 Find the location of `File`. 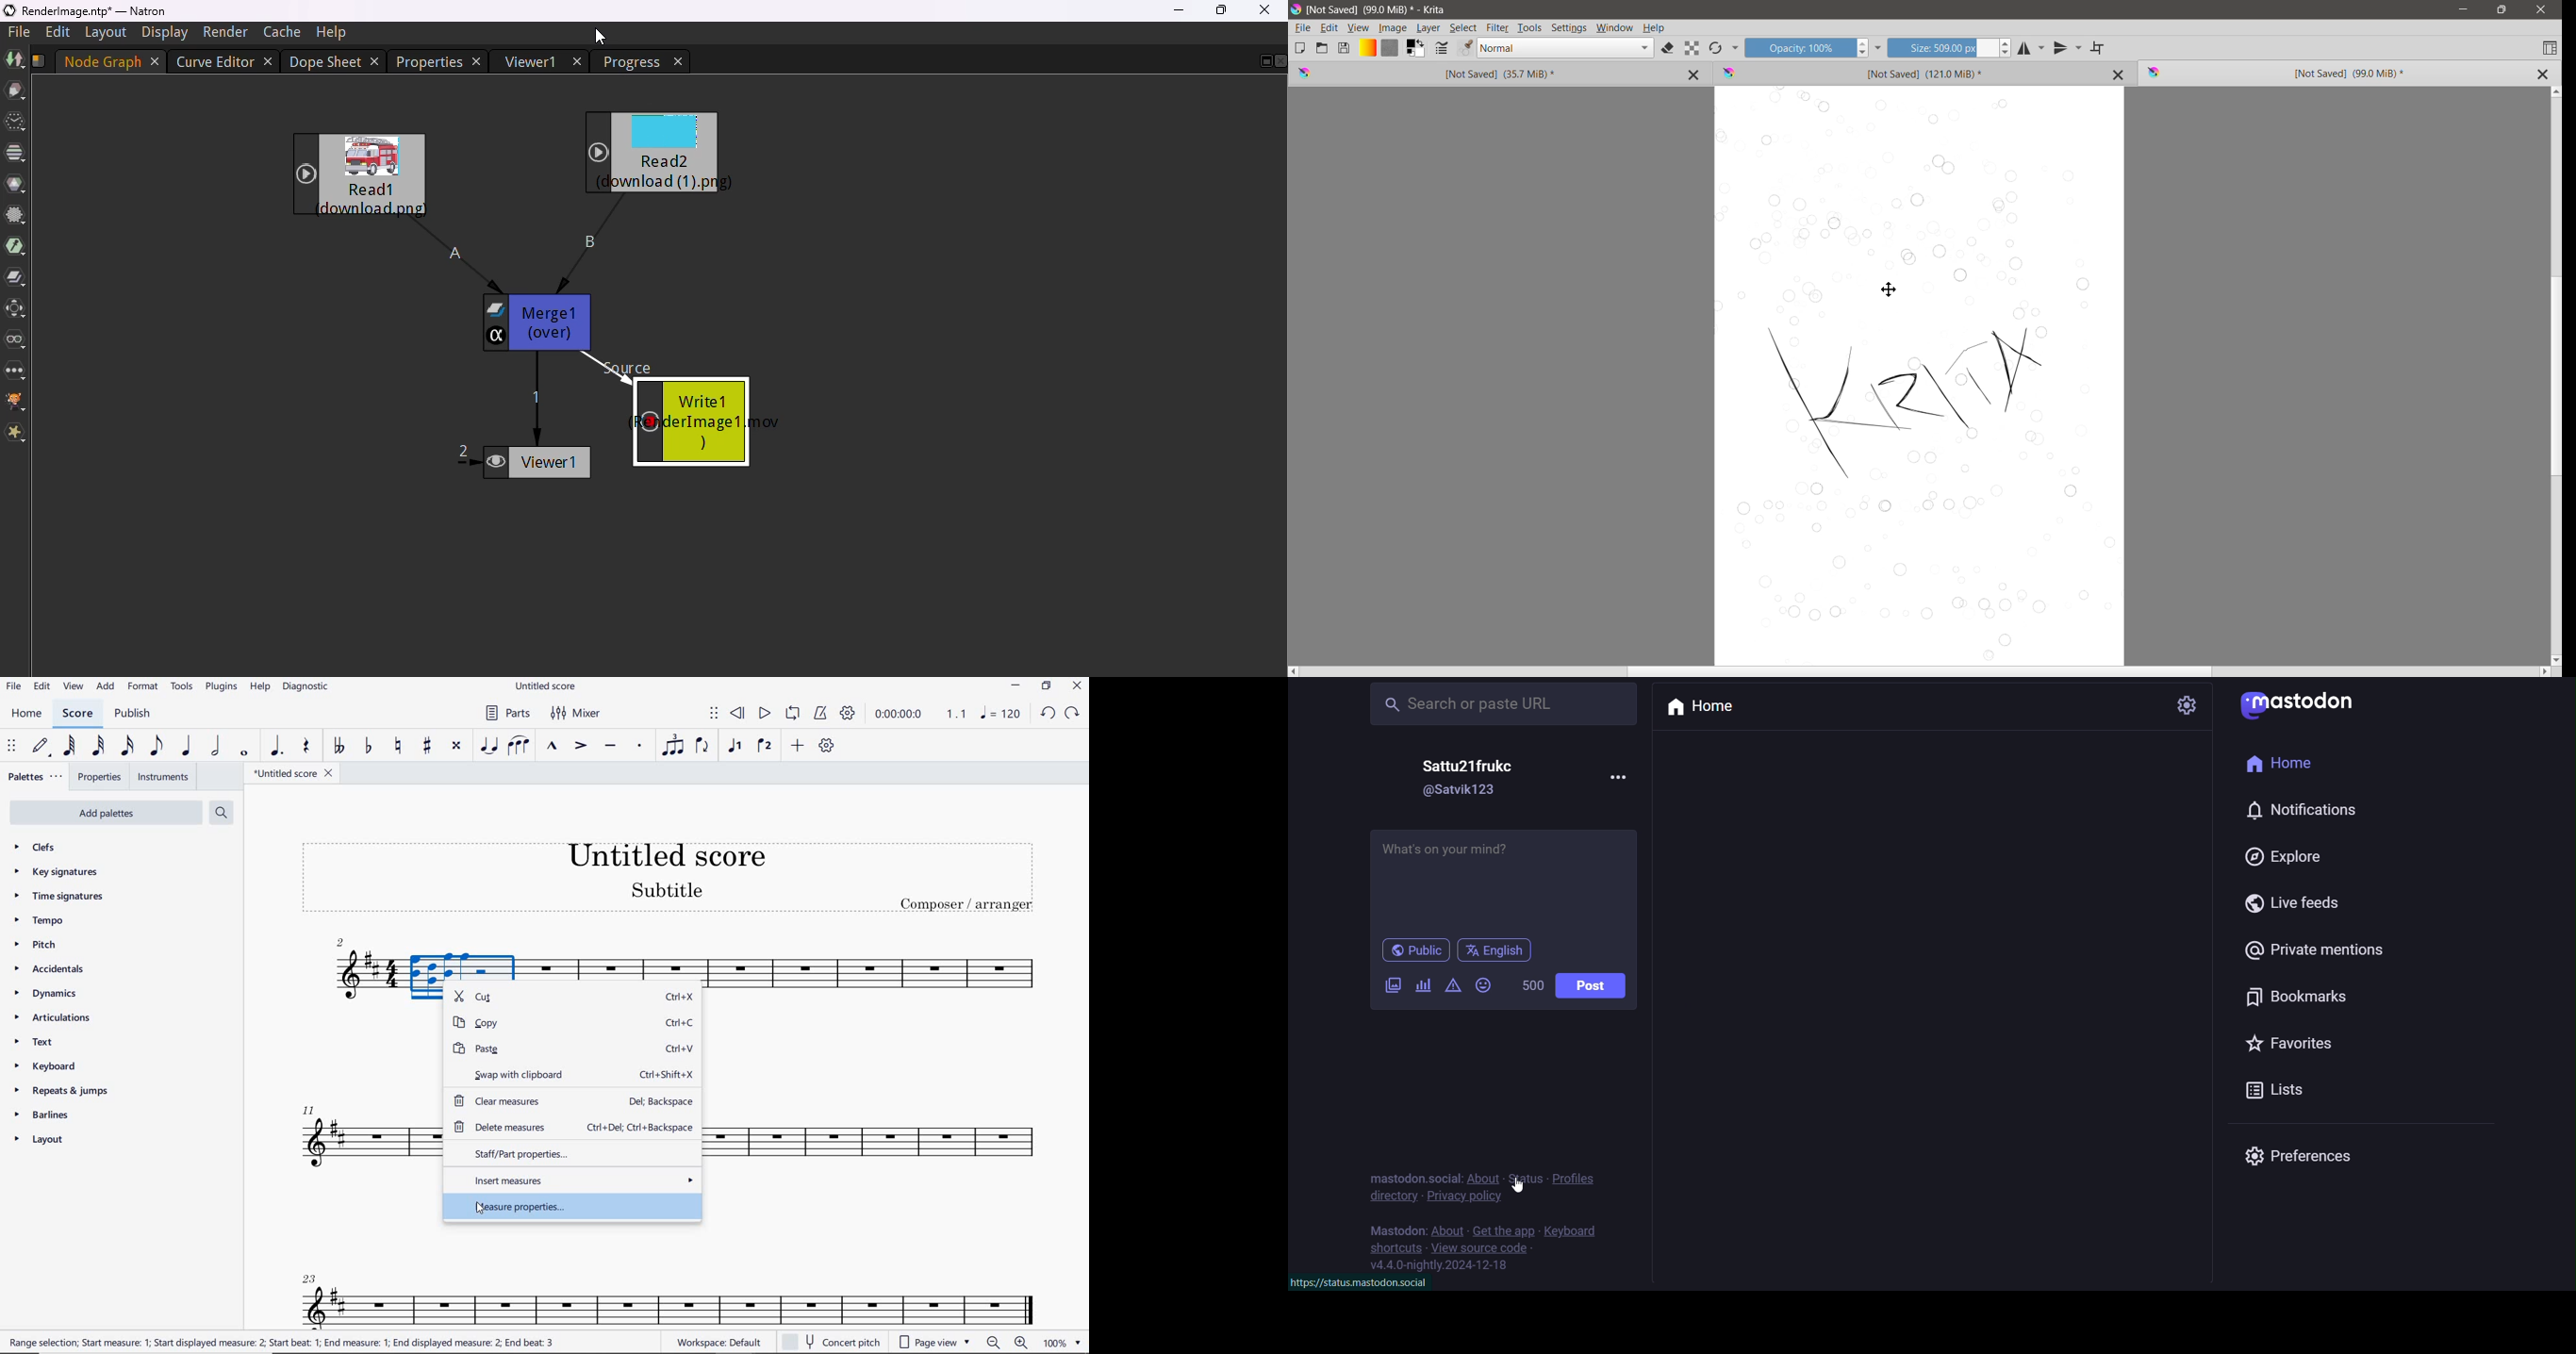

File is located at coordinates (1303, 28).